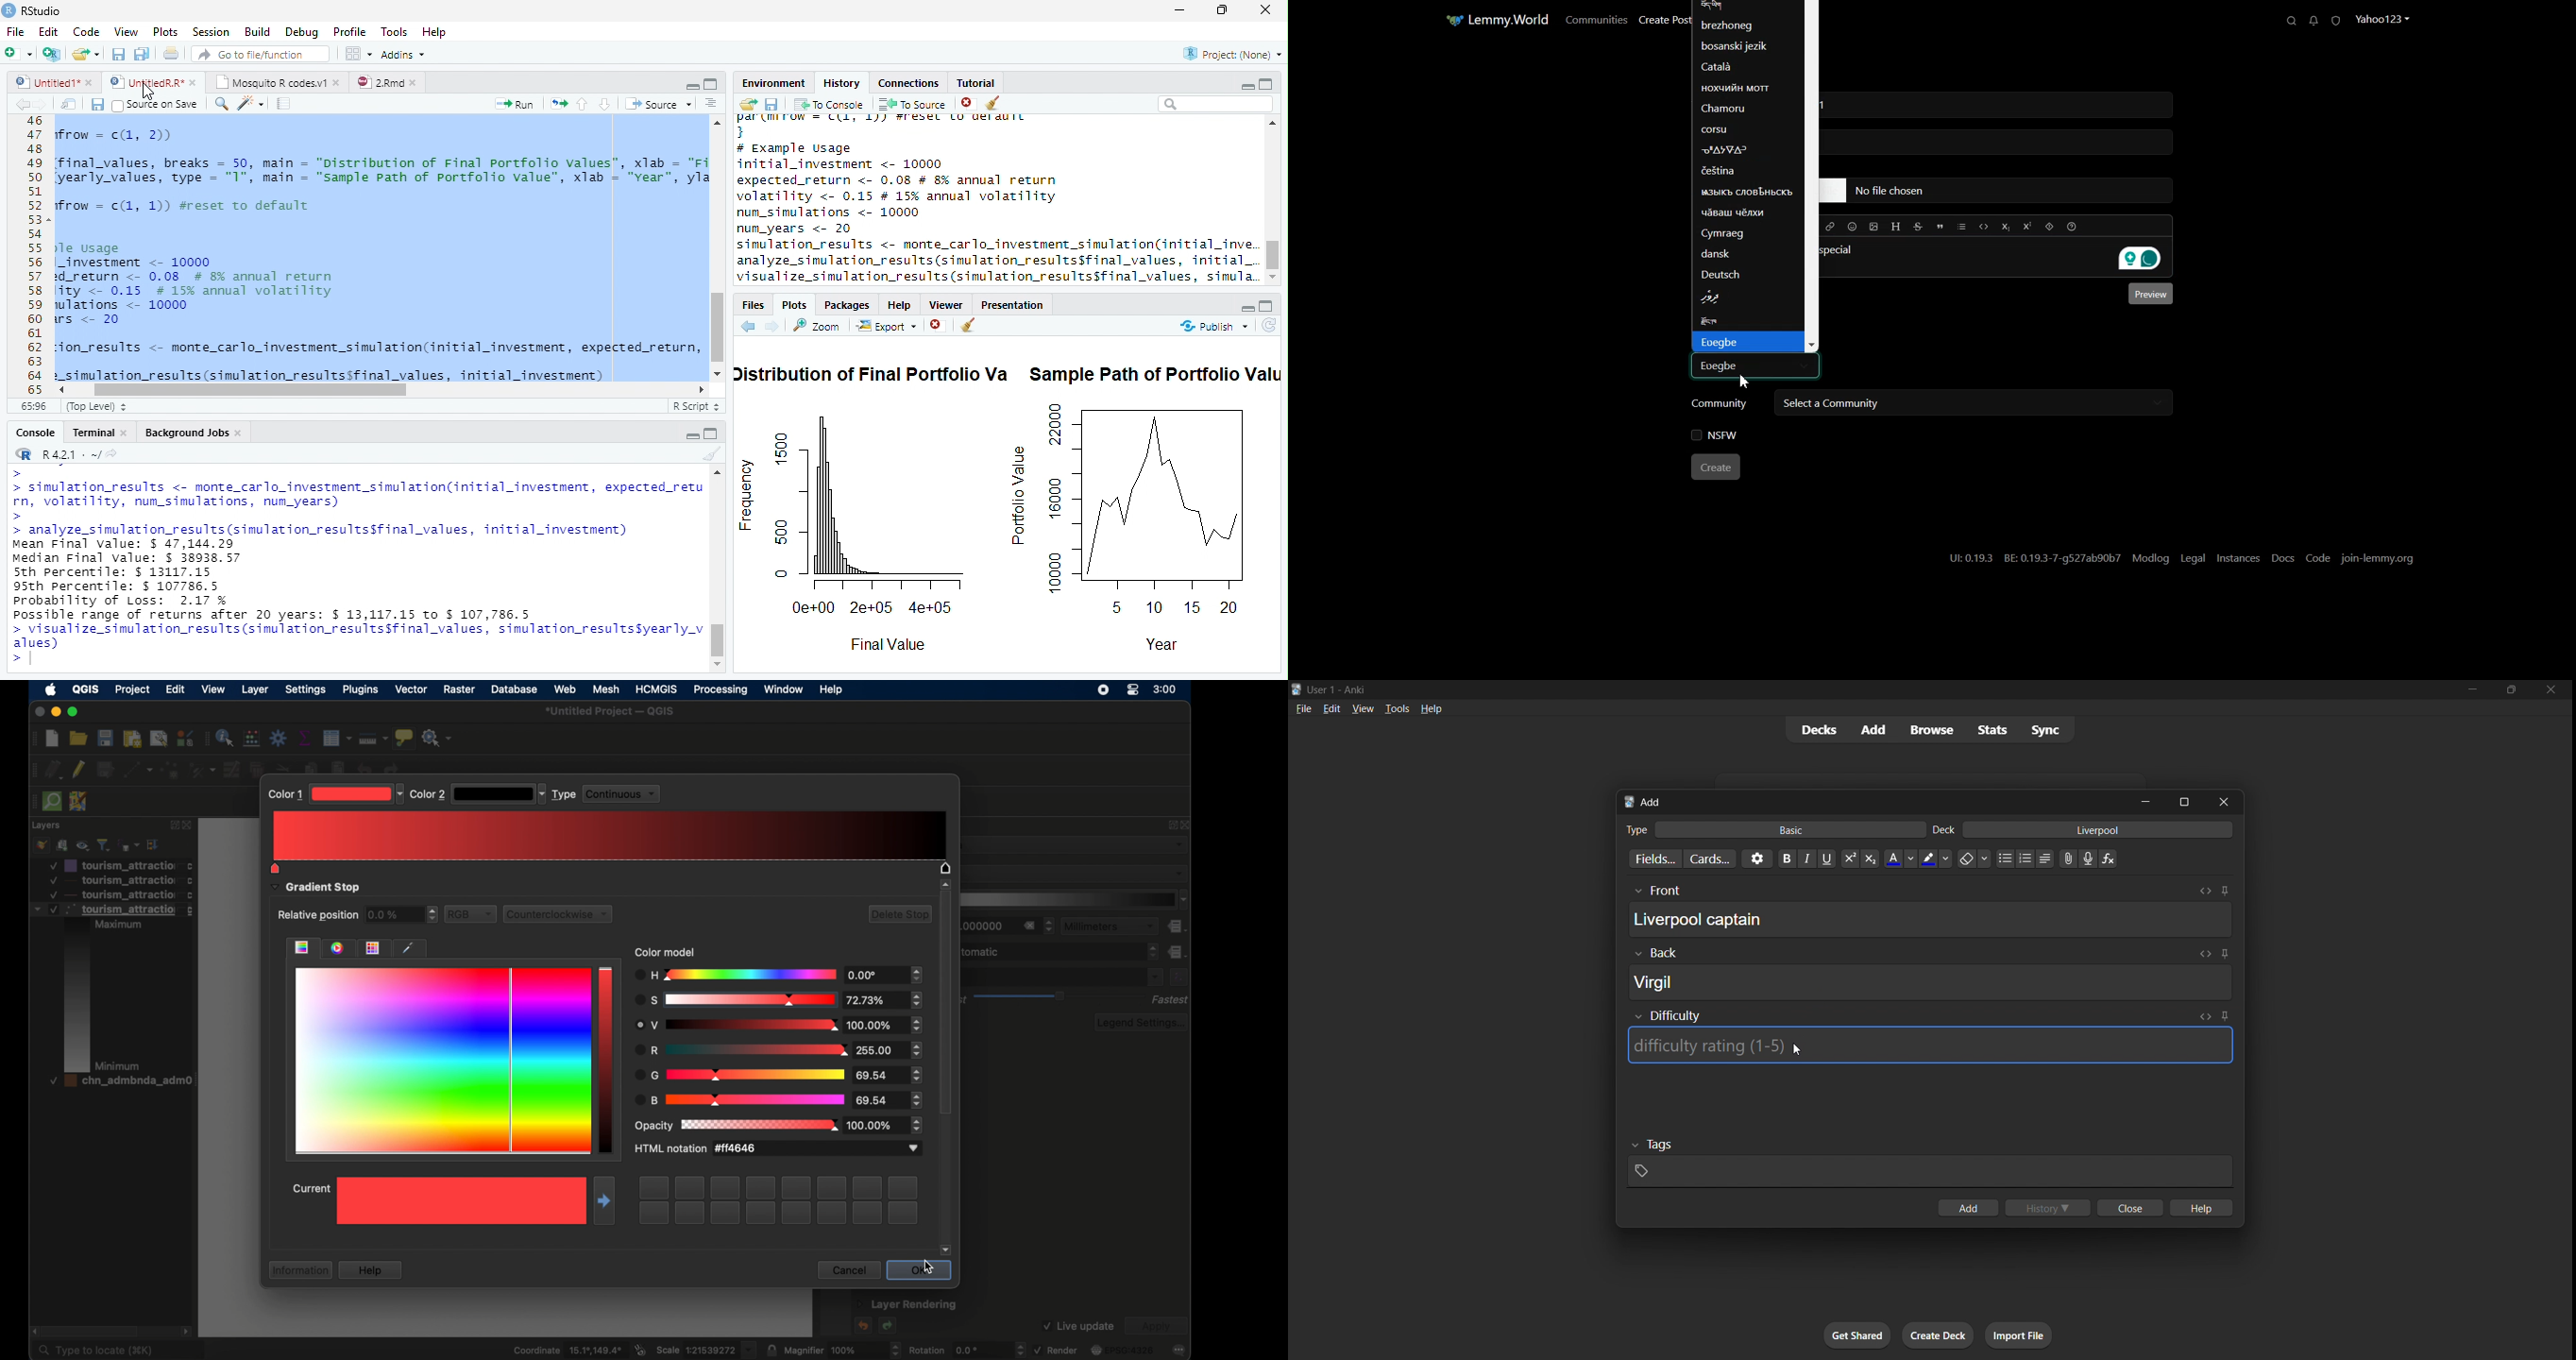  I want to click on minimize, so click(2472, 690).